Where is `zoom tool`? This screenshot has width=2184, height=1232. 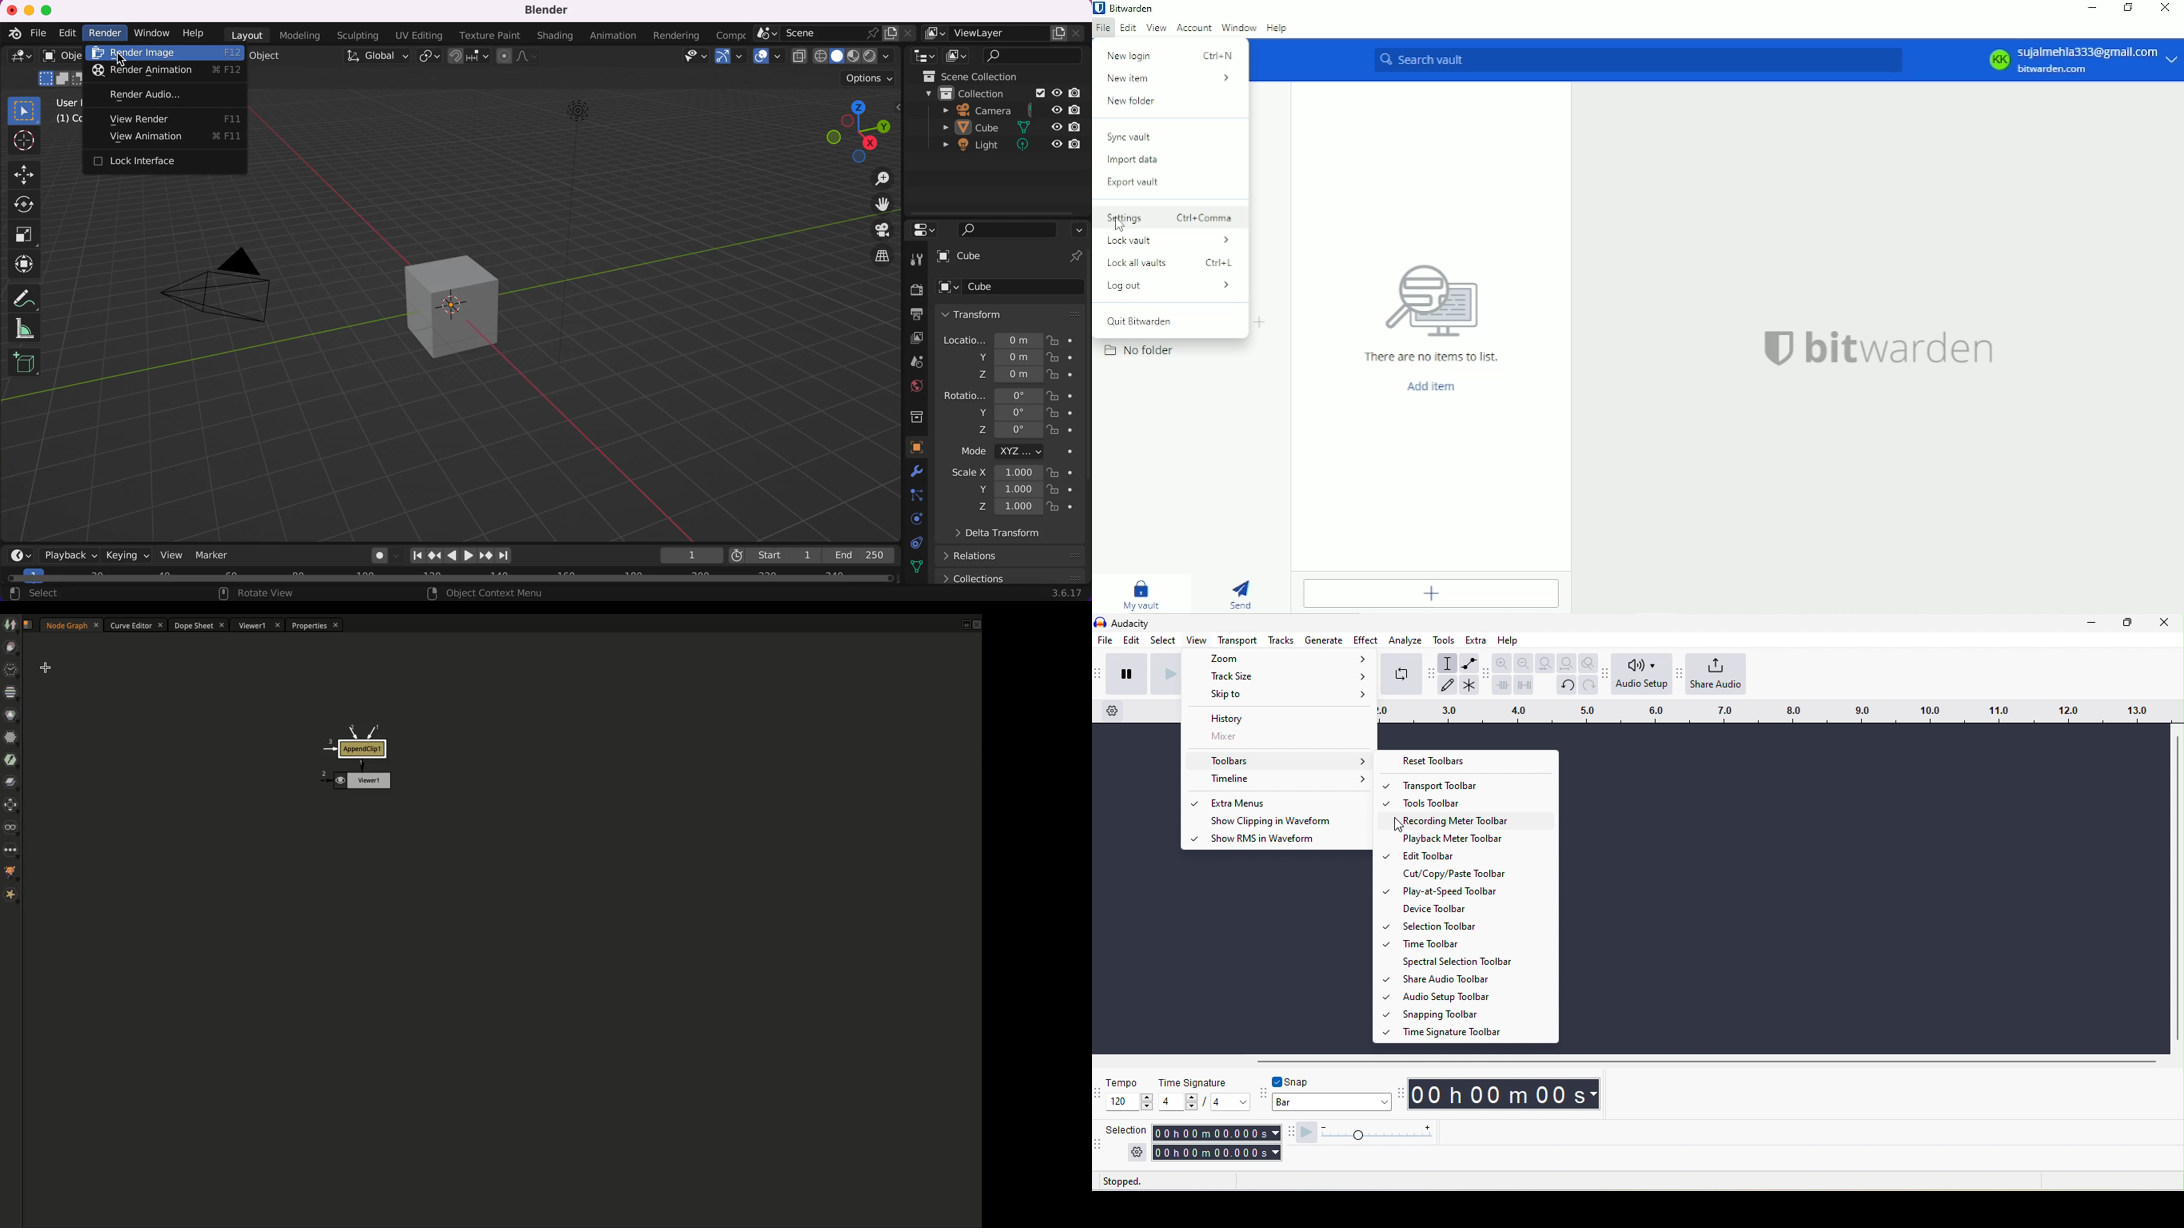 zoom tool is located at coordinates (1588, 663).